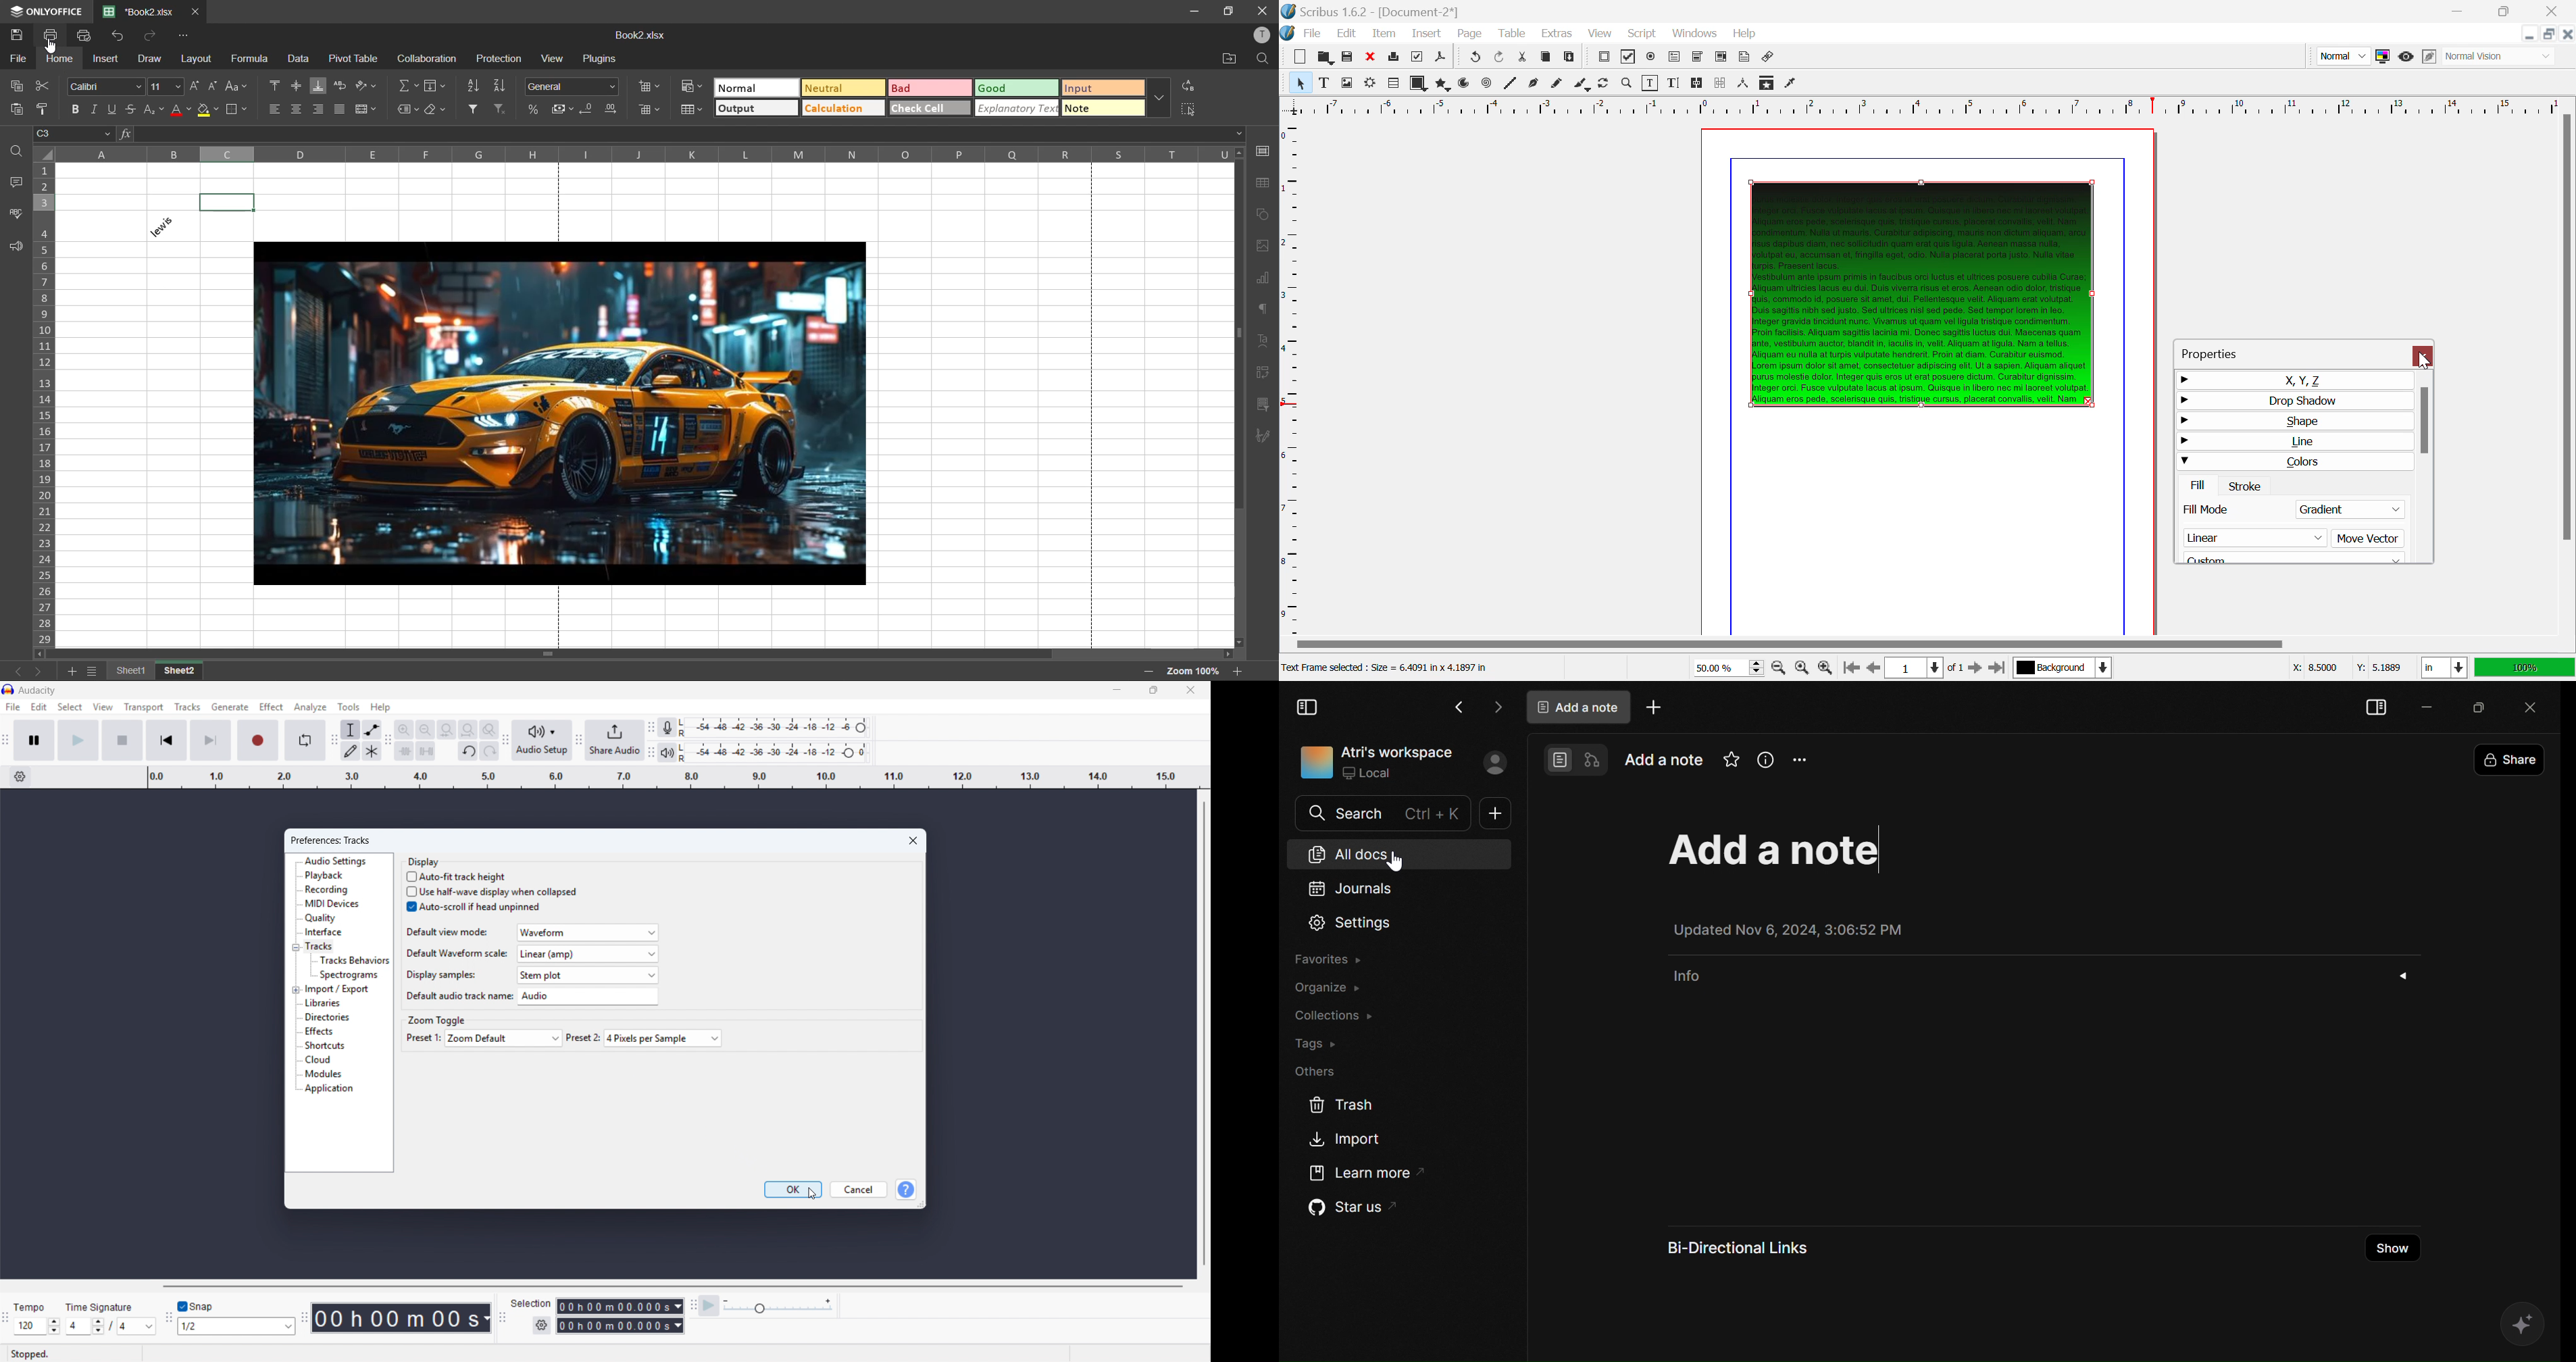 The width and height of the screenshot is (2576, 1372). Describe the element at coordinates (1498, 815) in the screenshot. I see `New doc` at that location.